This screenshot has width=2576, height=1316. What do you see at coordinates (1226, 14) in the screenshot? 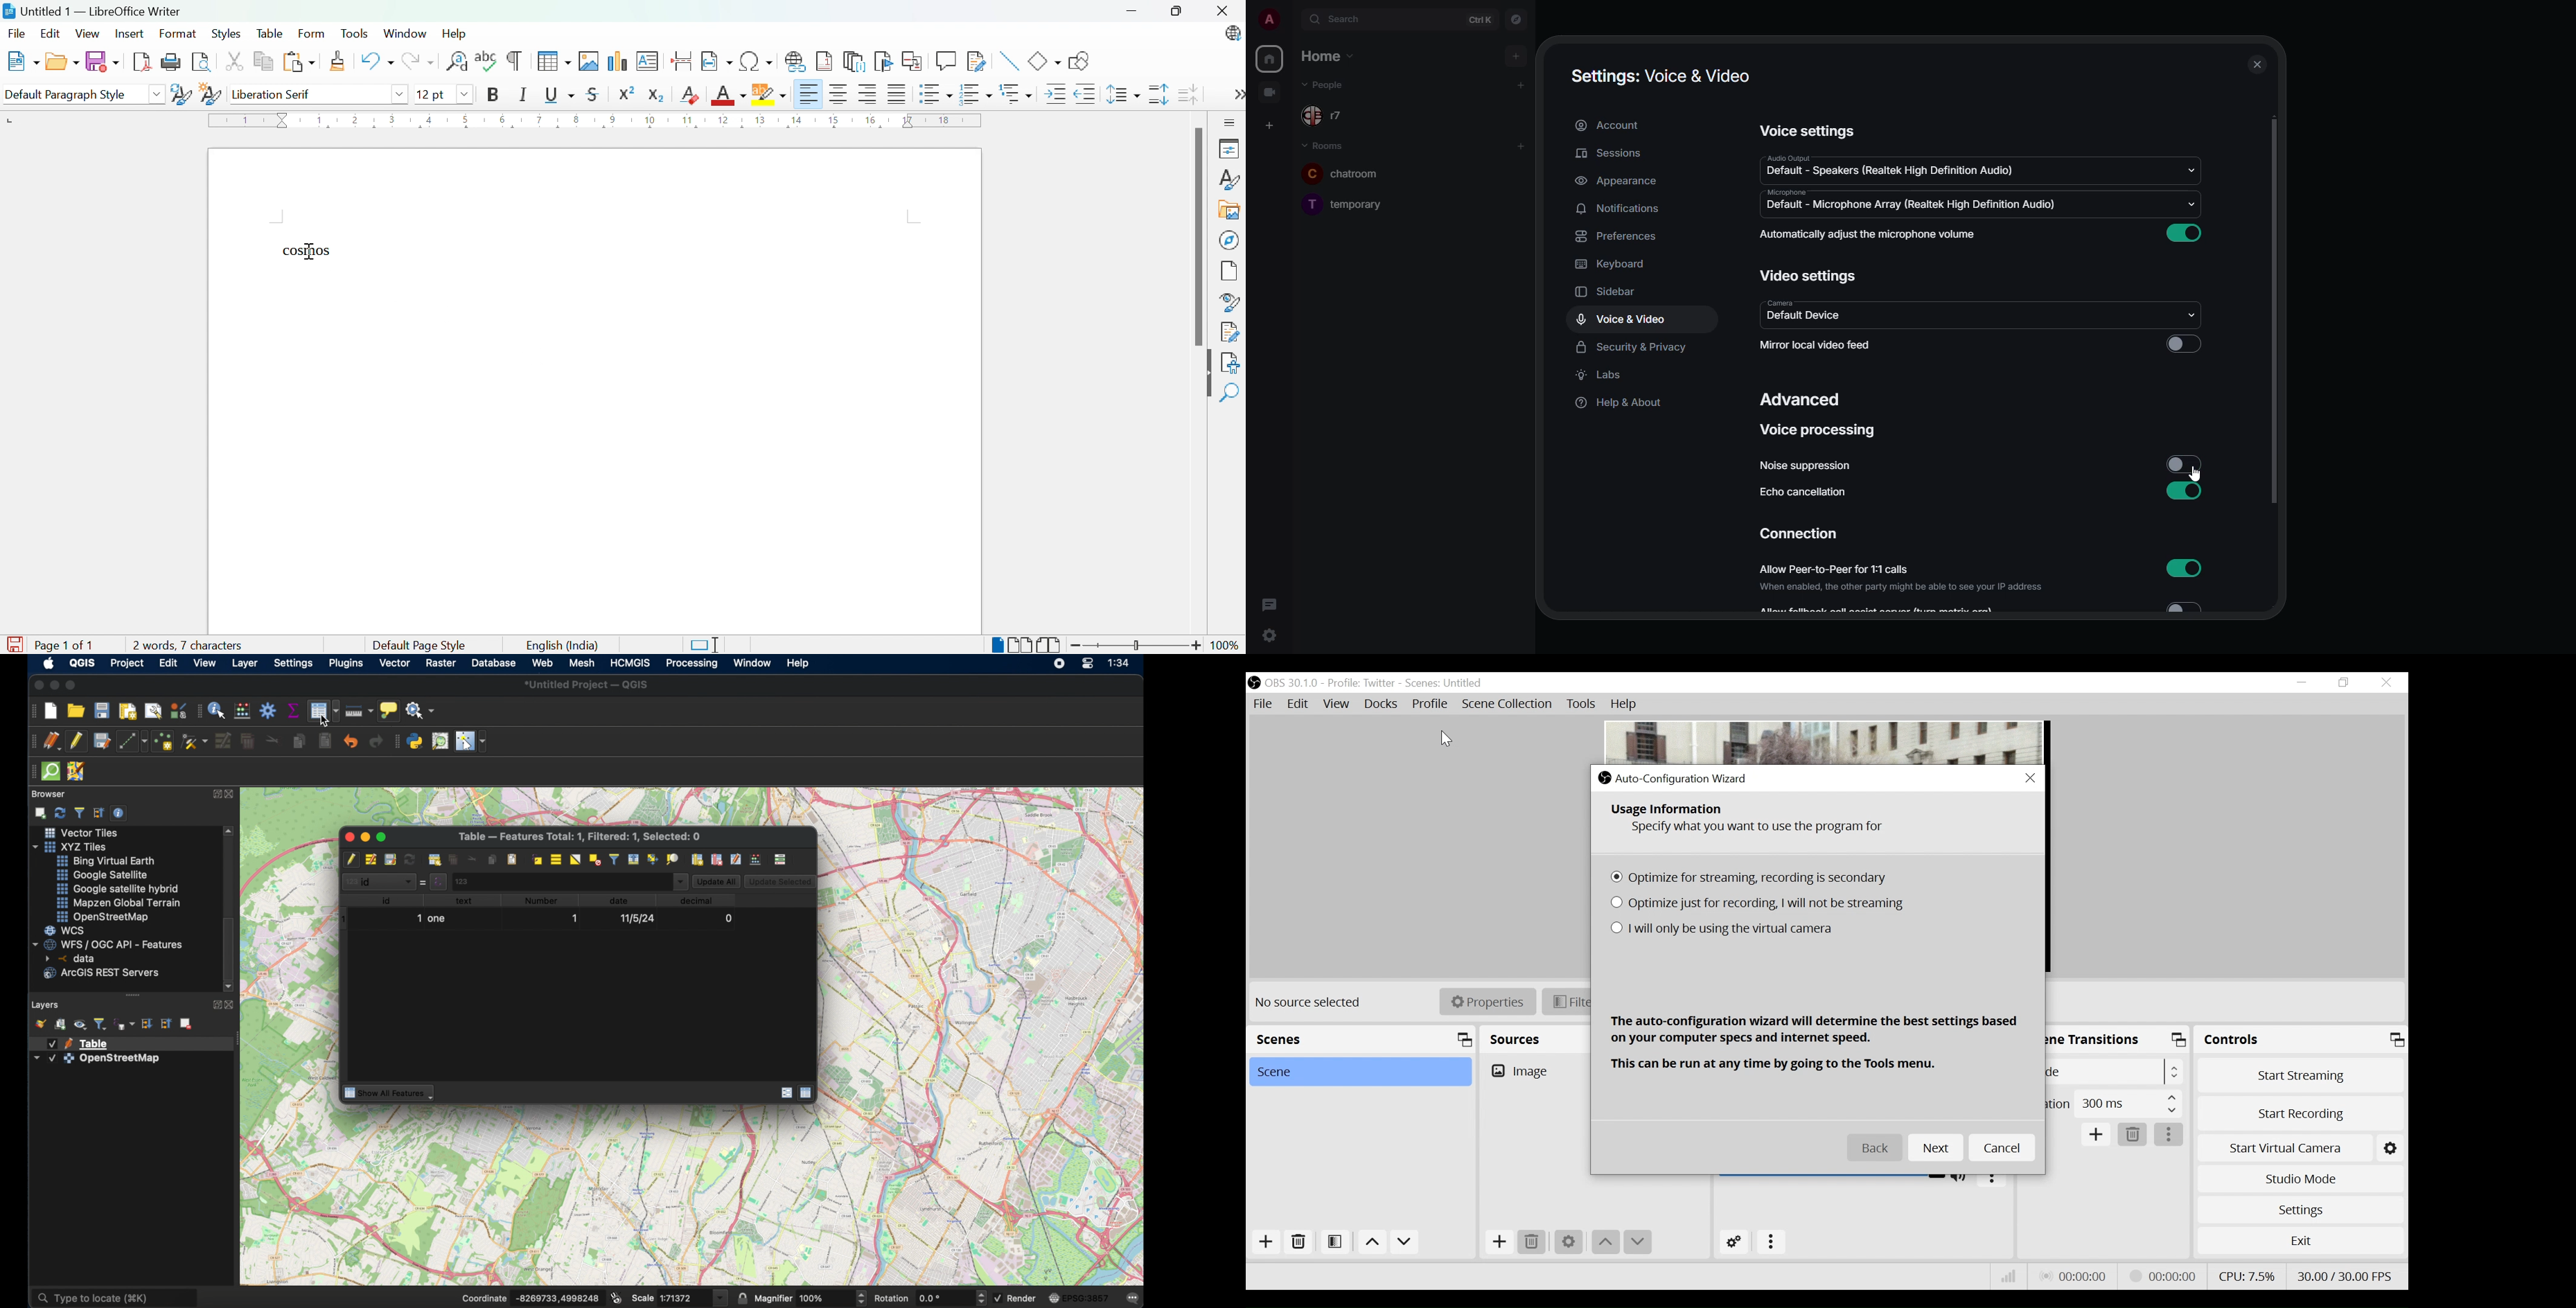
I see `Close` at bounding box center [1226, 14].